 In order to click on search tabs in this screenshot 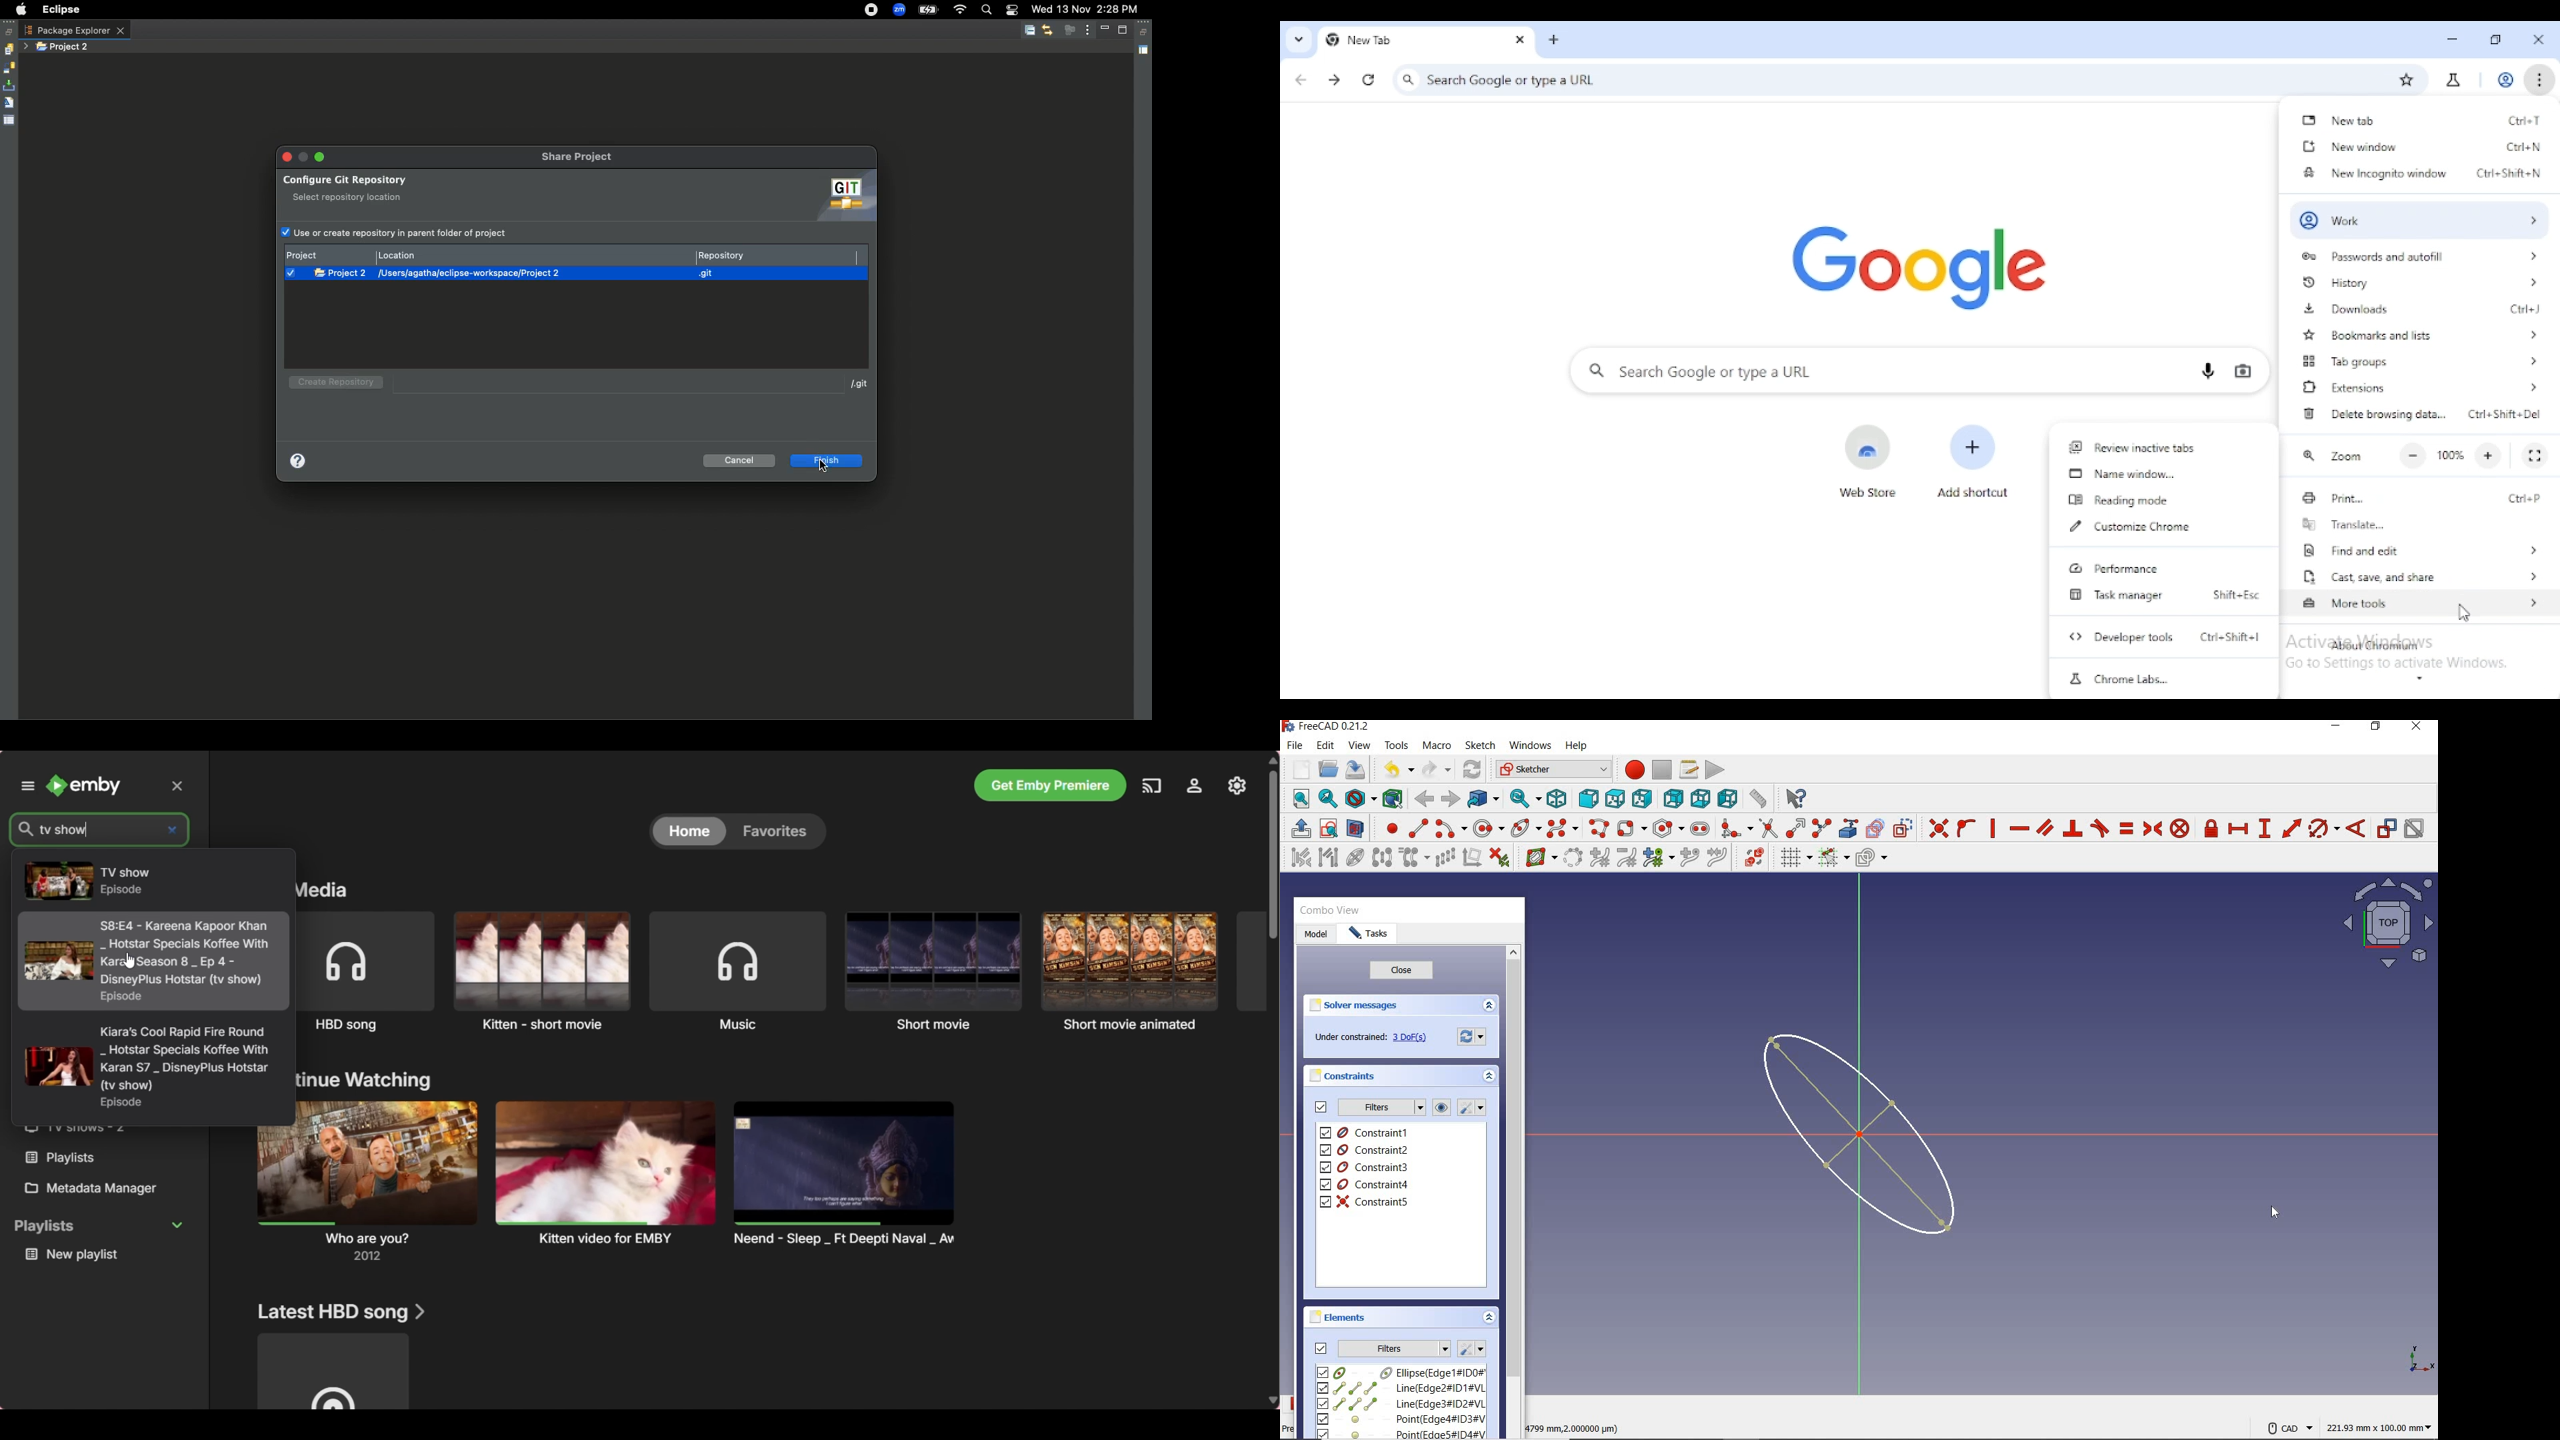, I will do `click(1298, 40)`.